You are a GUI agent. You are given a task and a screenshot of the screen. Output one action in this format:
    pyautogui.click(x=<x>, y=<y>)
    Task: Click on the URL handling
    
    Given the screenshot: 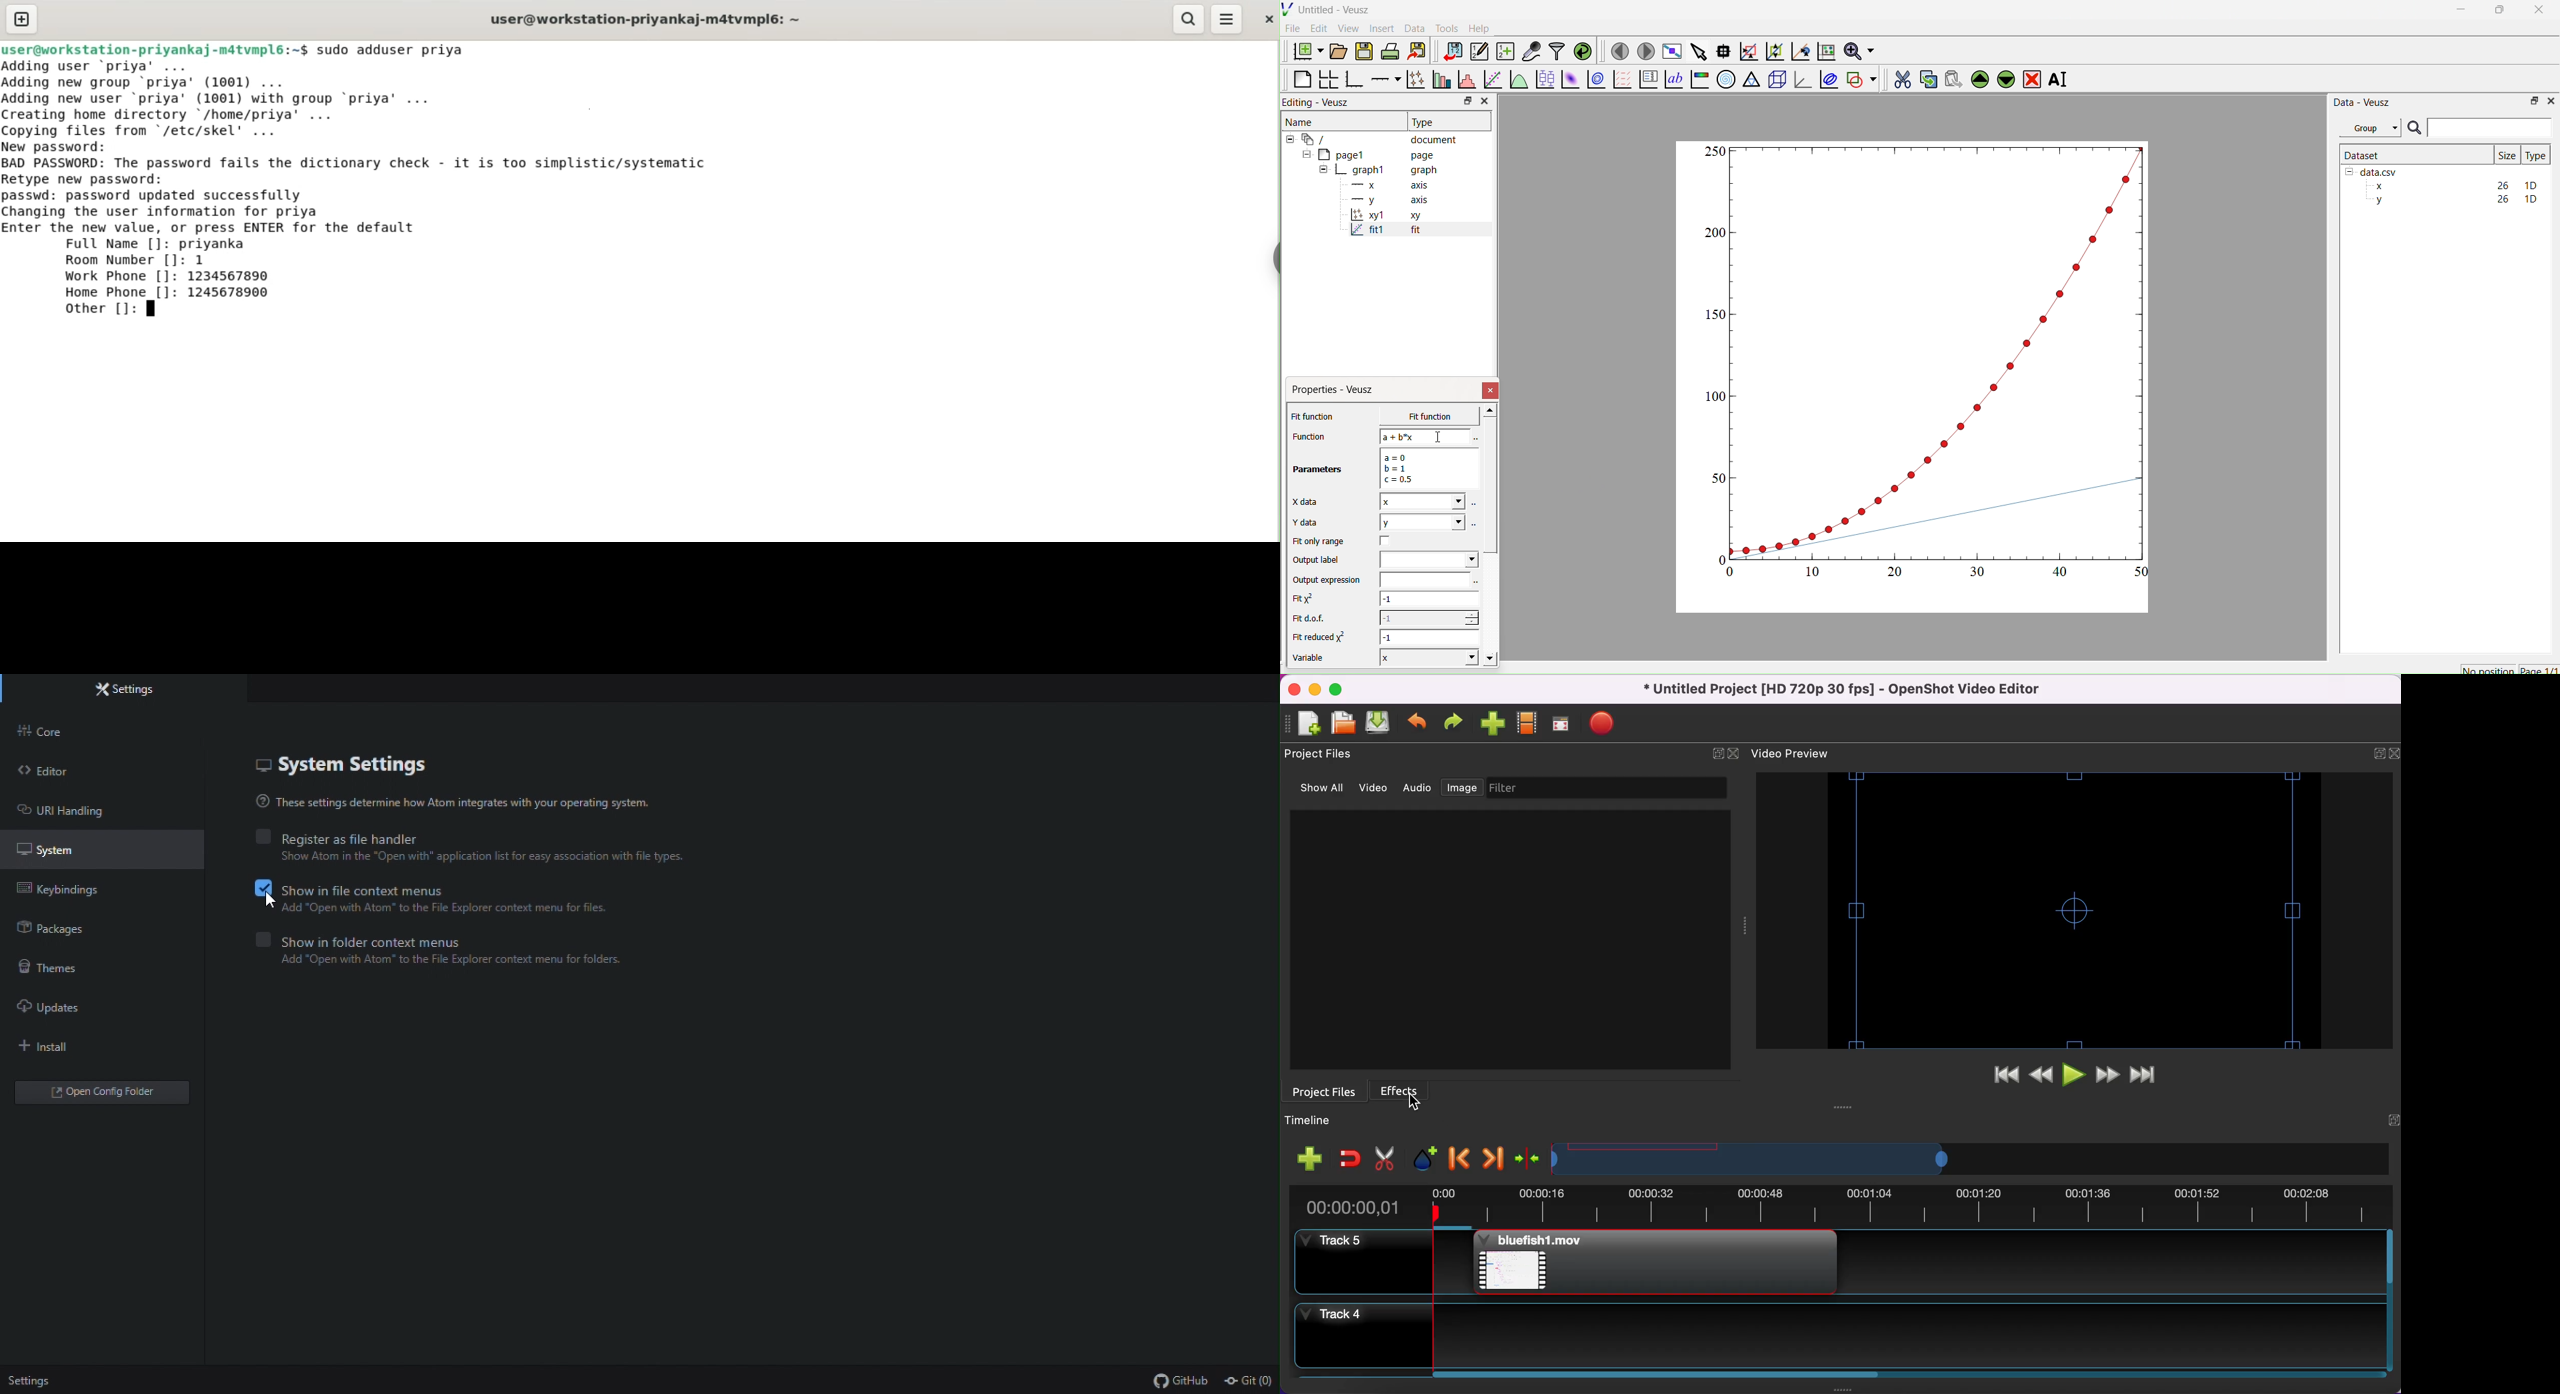 What is the action you would take?
    pyautogui.click(x=78, y=810)
    